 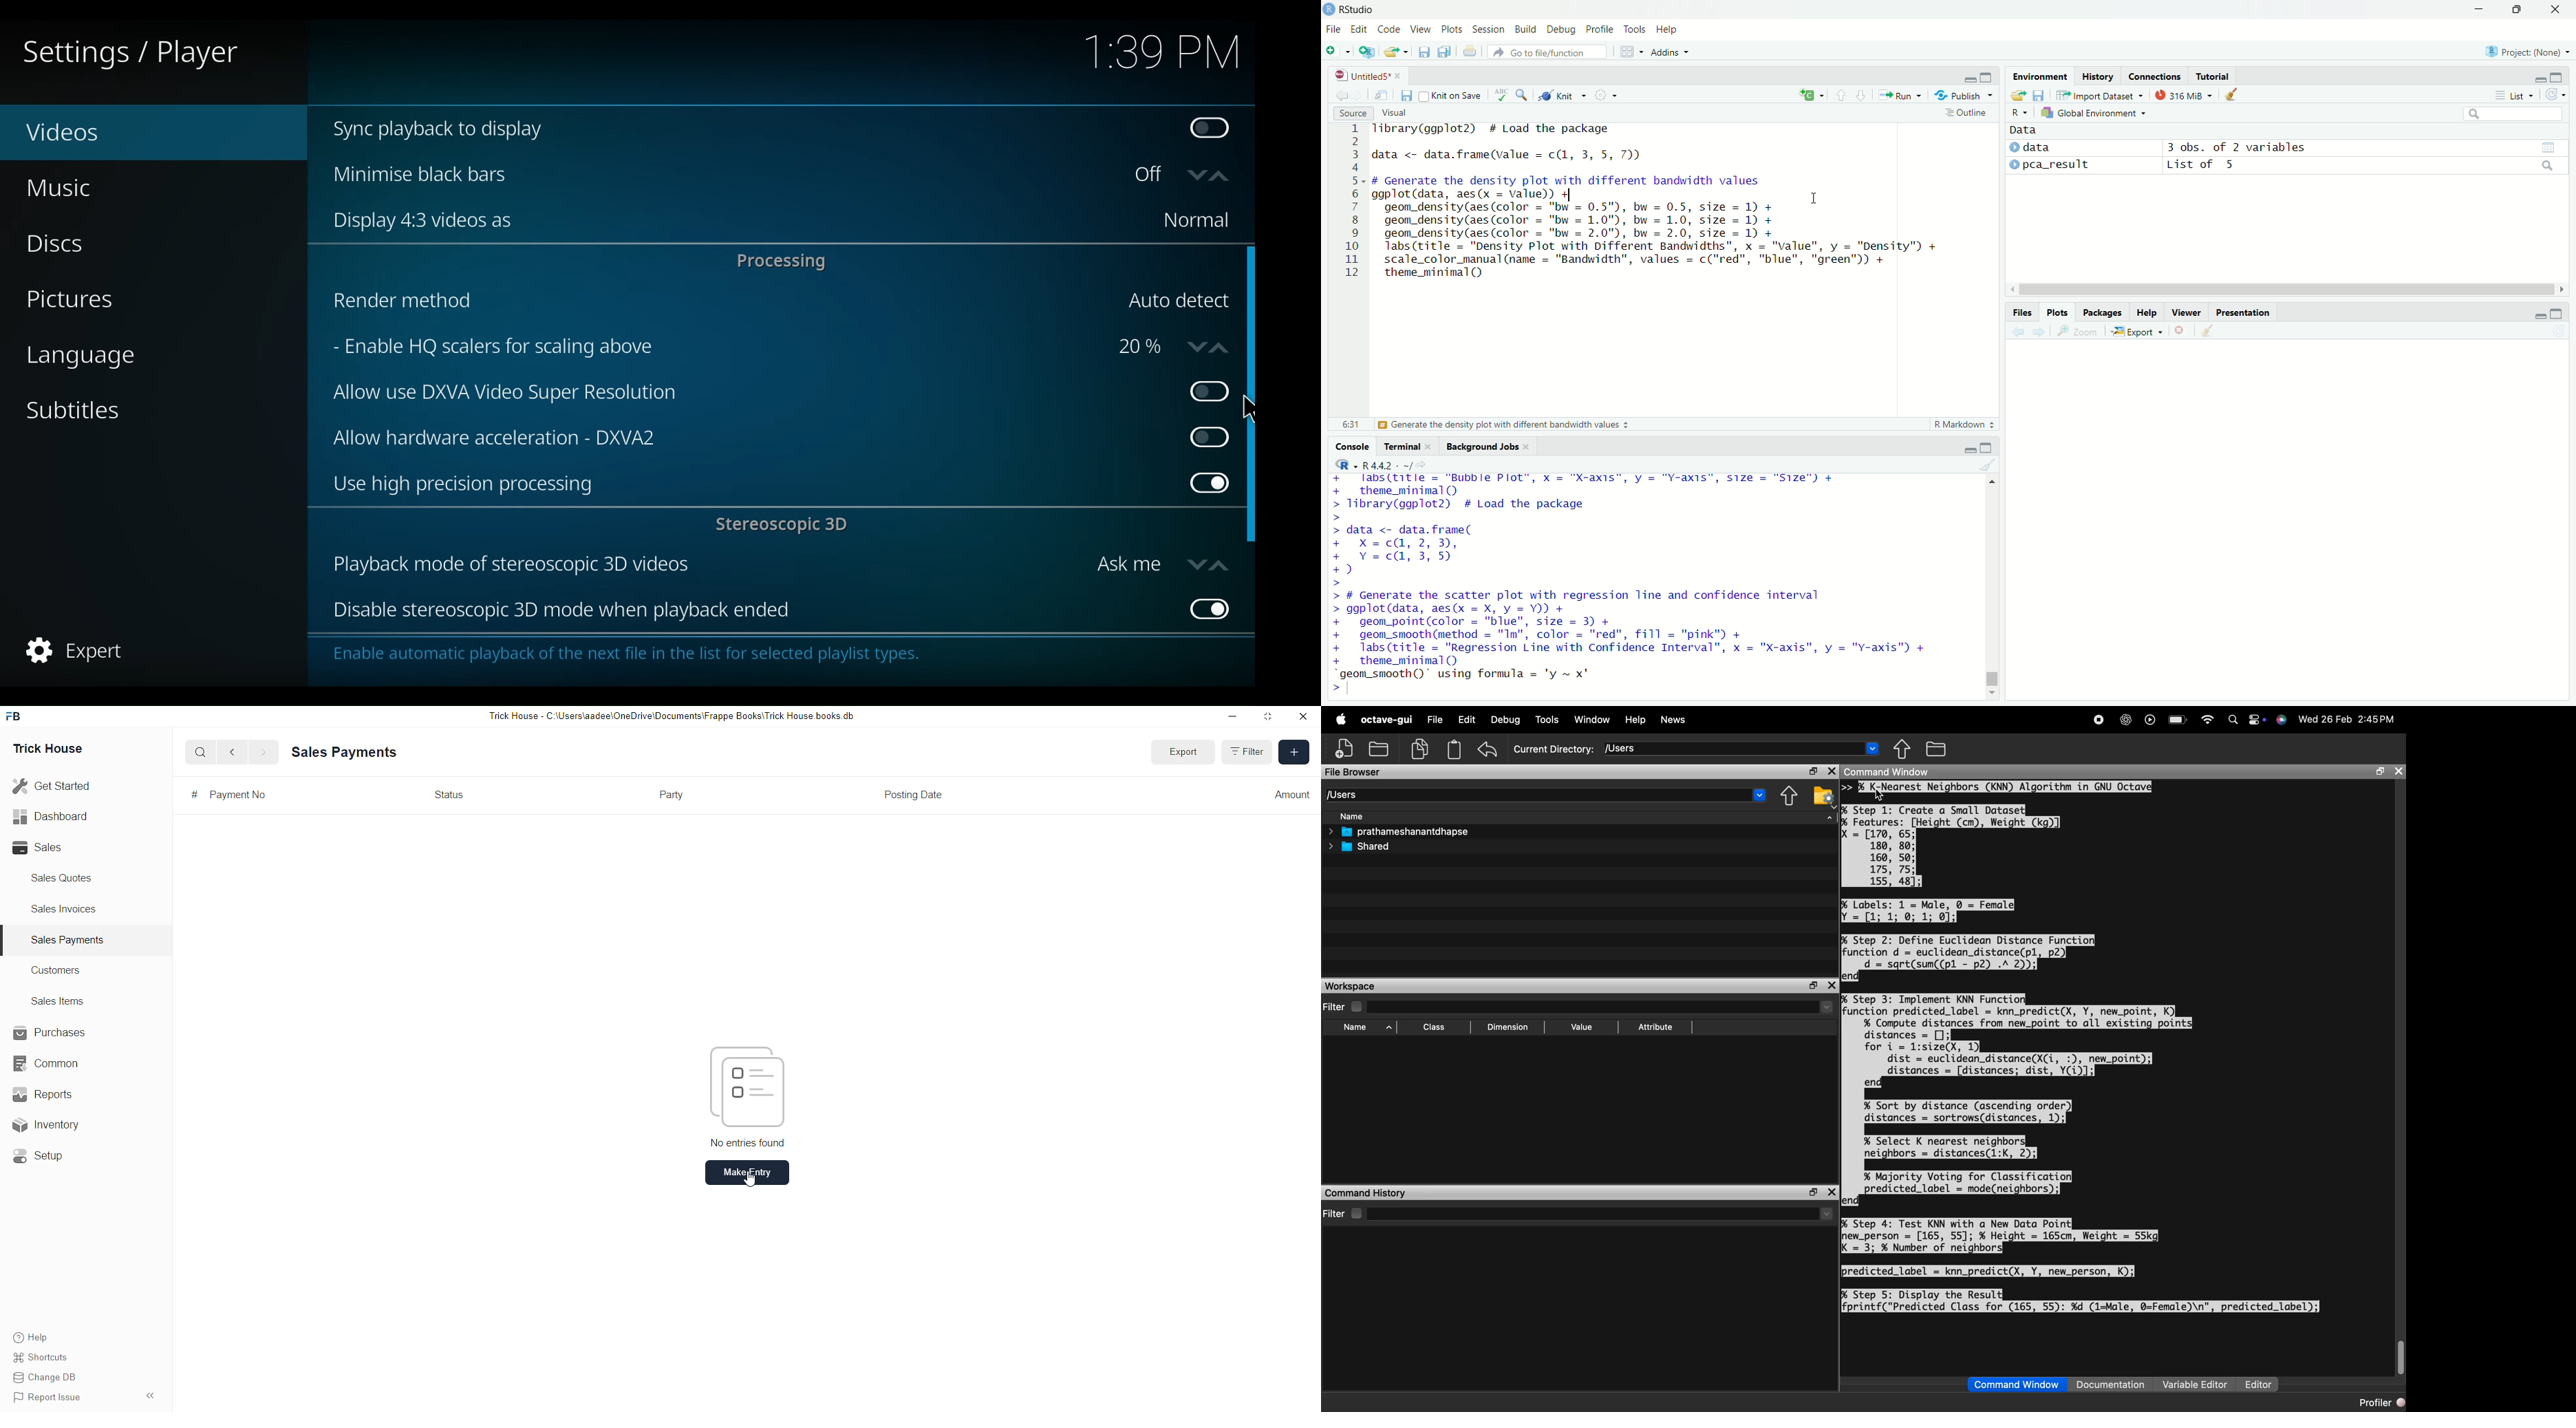 I want to click on Refresh current plot, so click(x=2559, y=331).